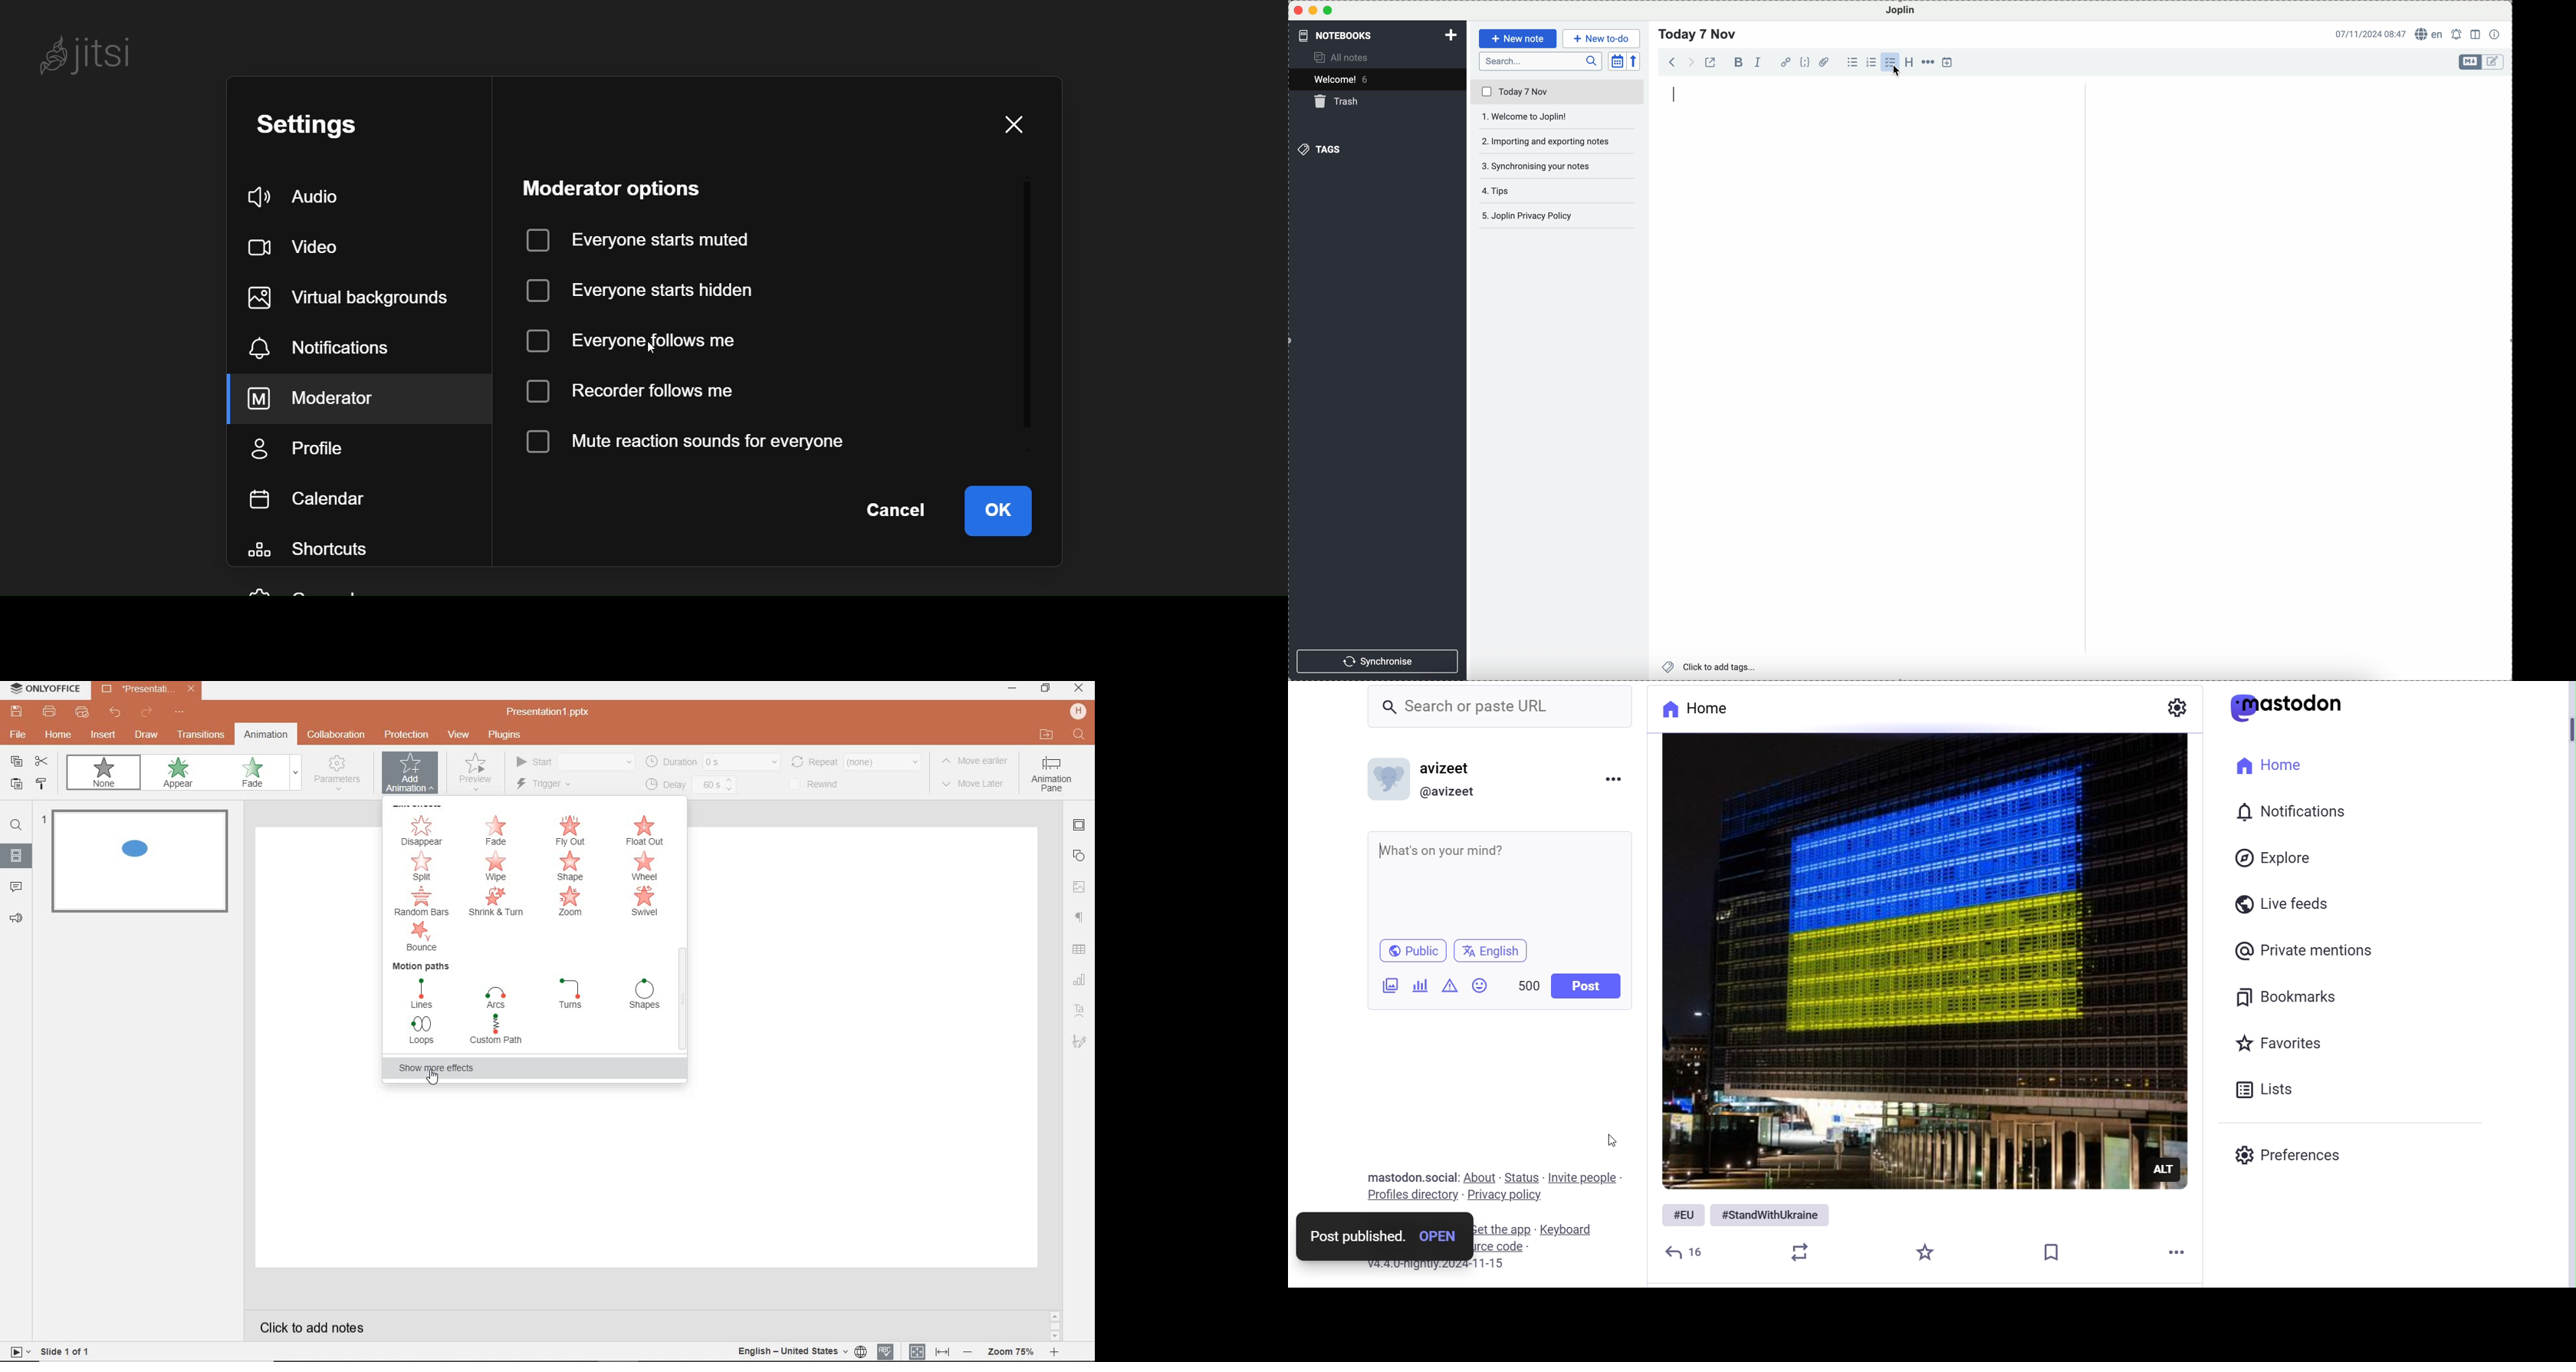 The image size is (2576, 1372). What do you see at coordinates (2495, 34) in the screenshot?
I see `note properties` at bounding box center [2495, 34].